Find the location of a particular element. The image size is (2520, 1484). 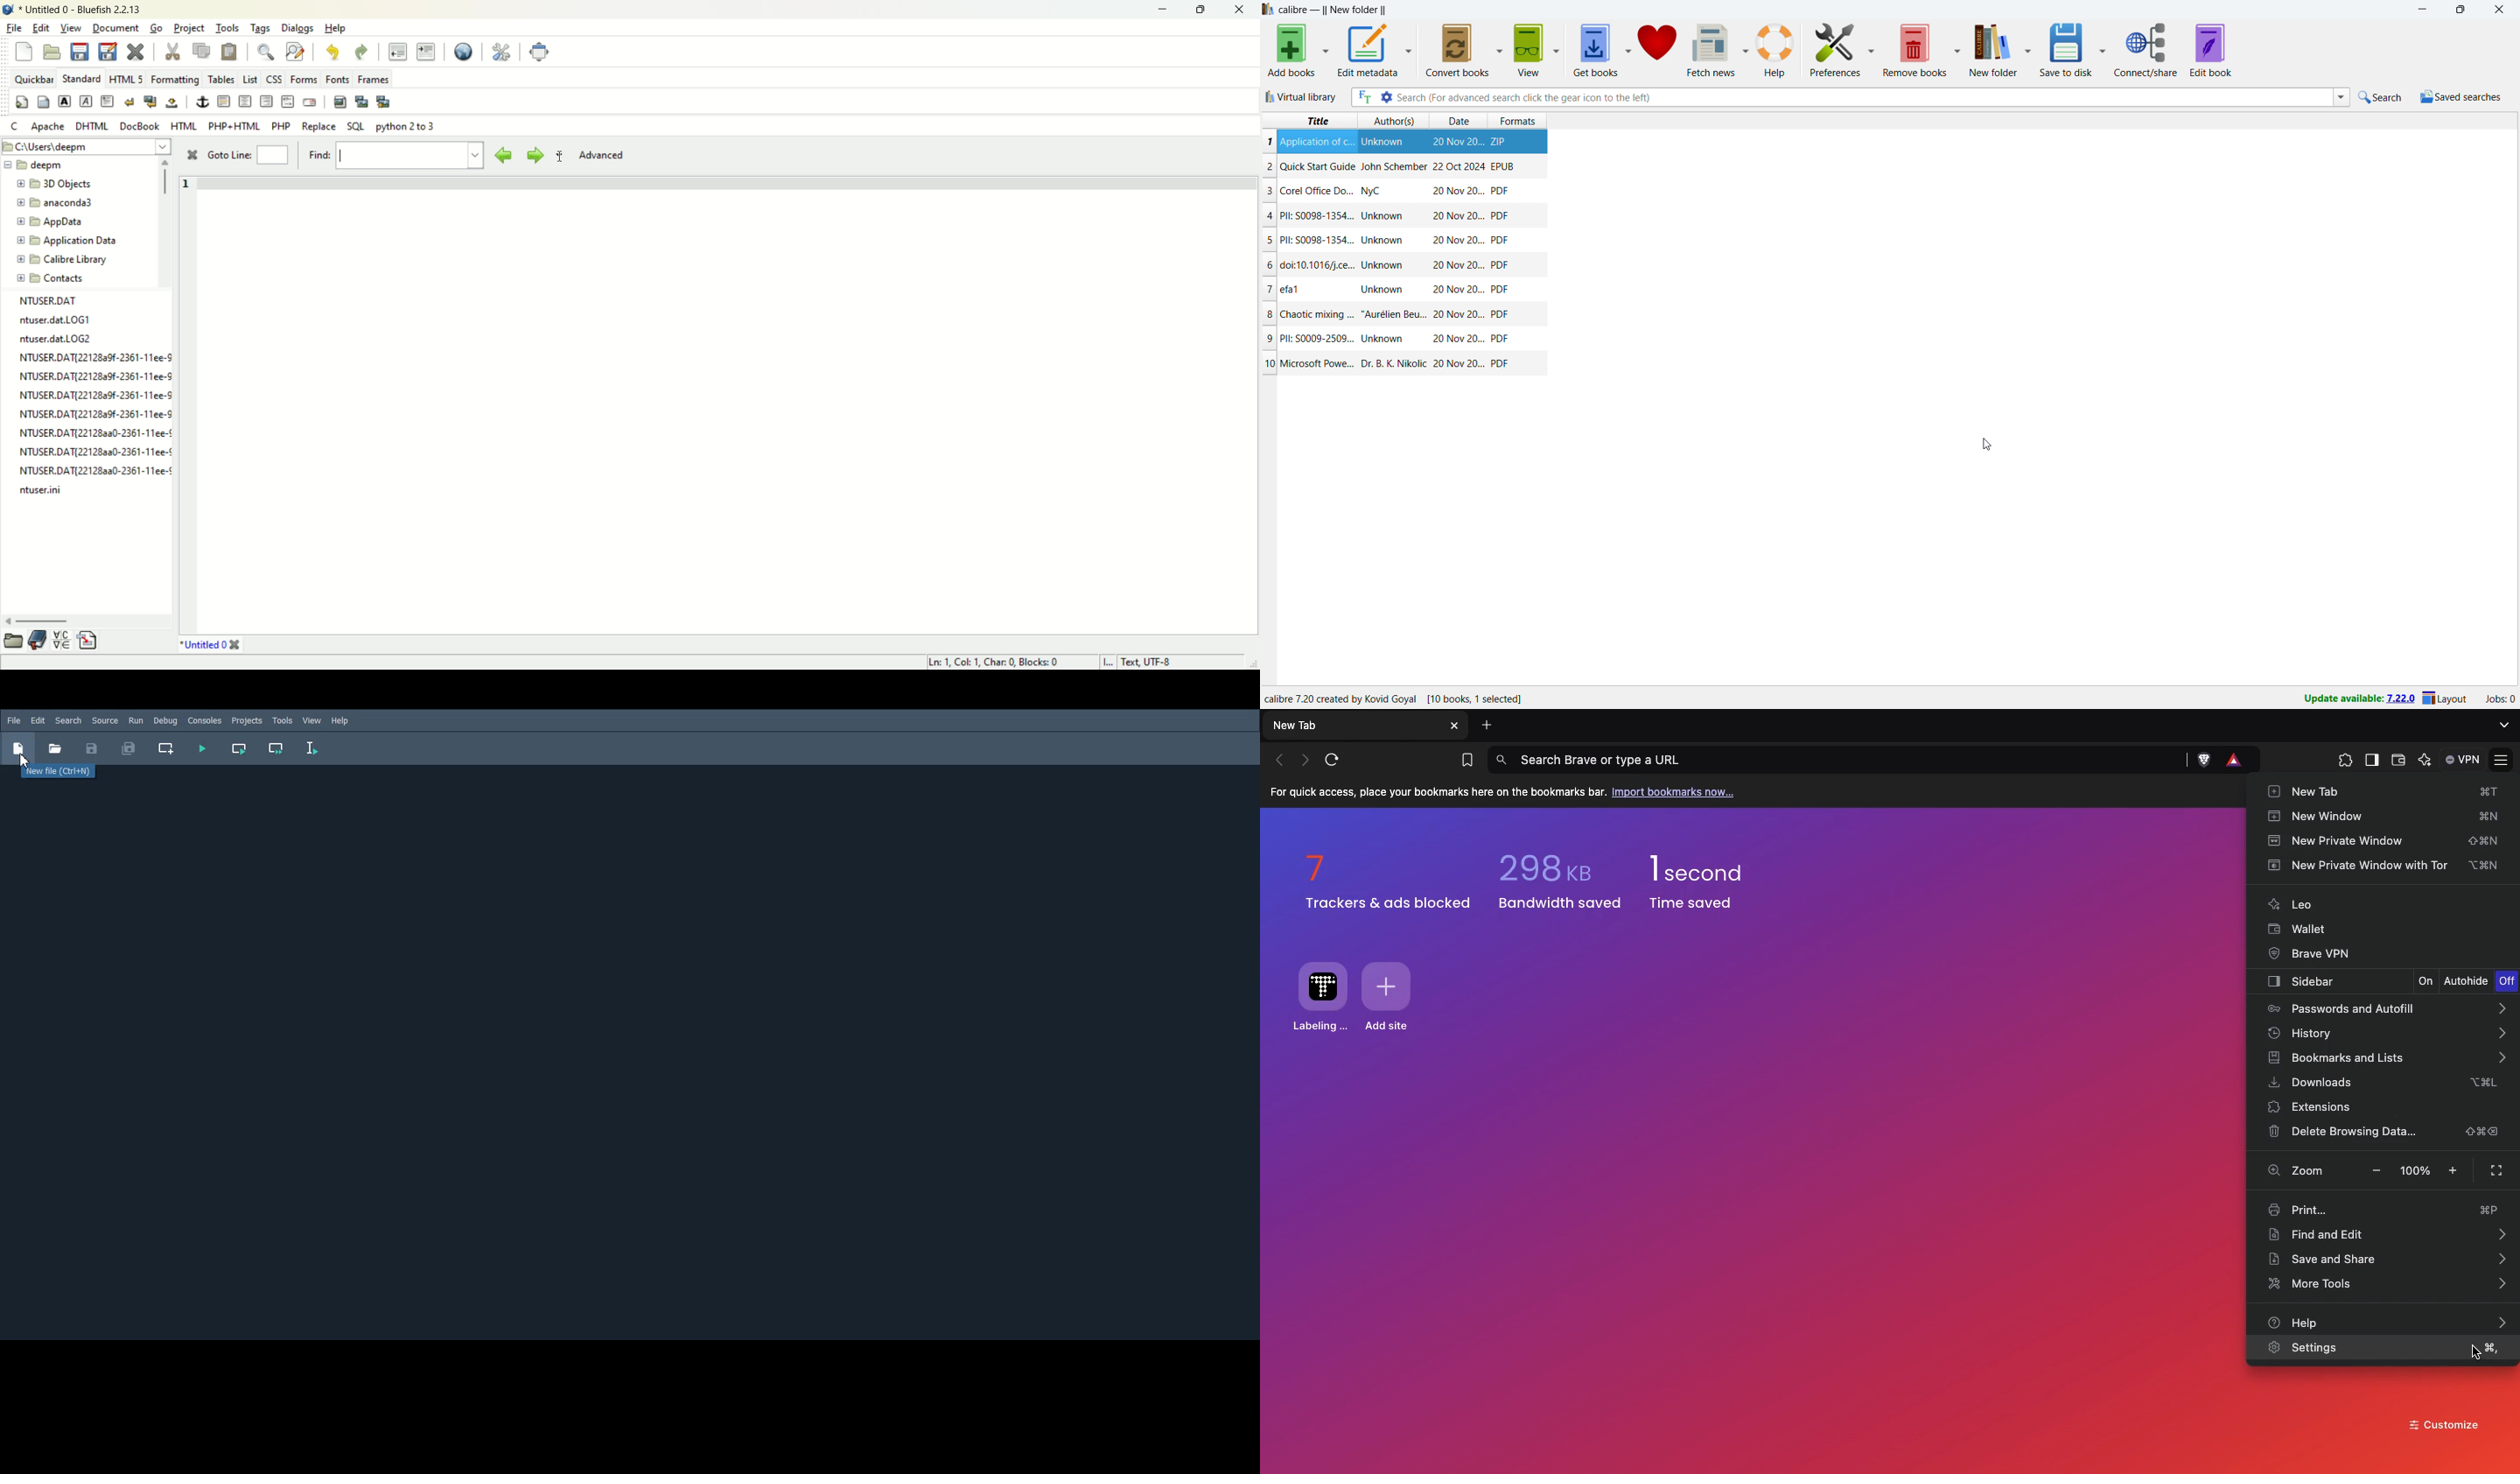

ZIP is located at coordinates (1499, 139).